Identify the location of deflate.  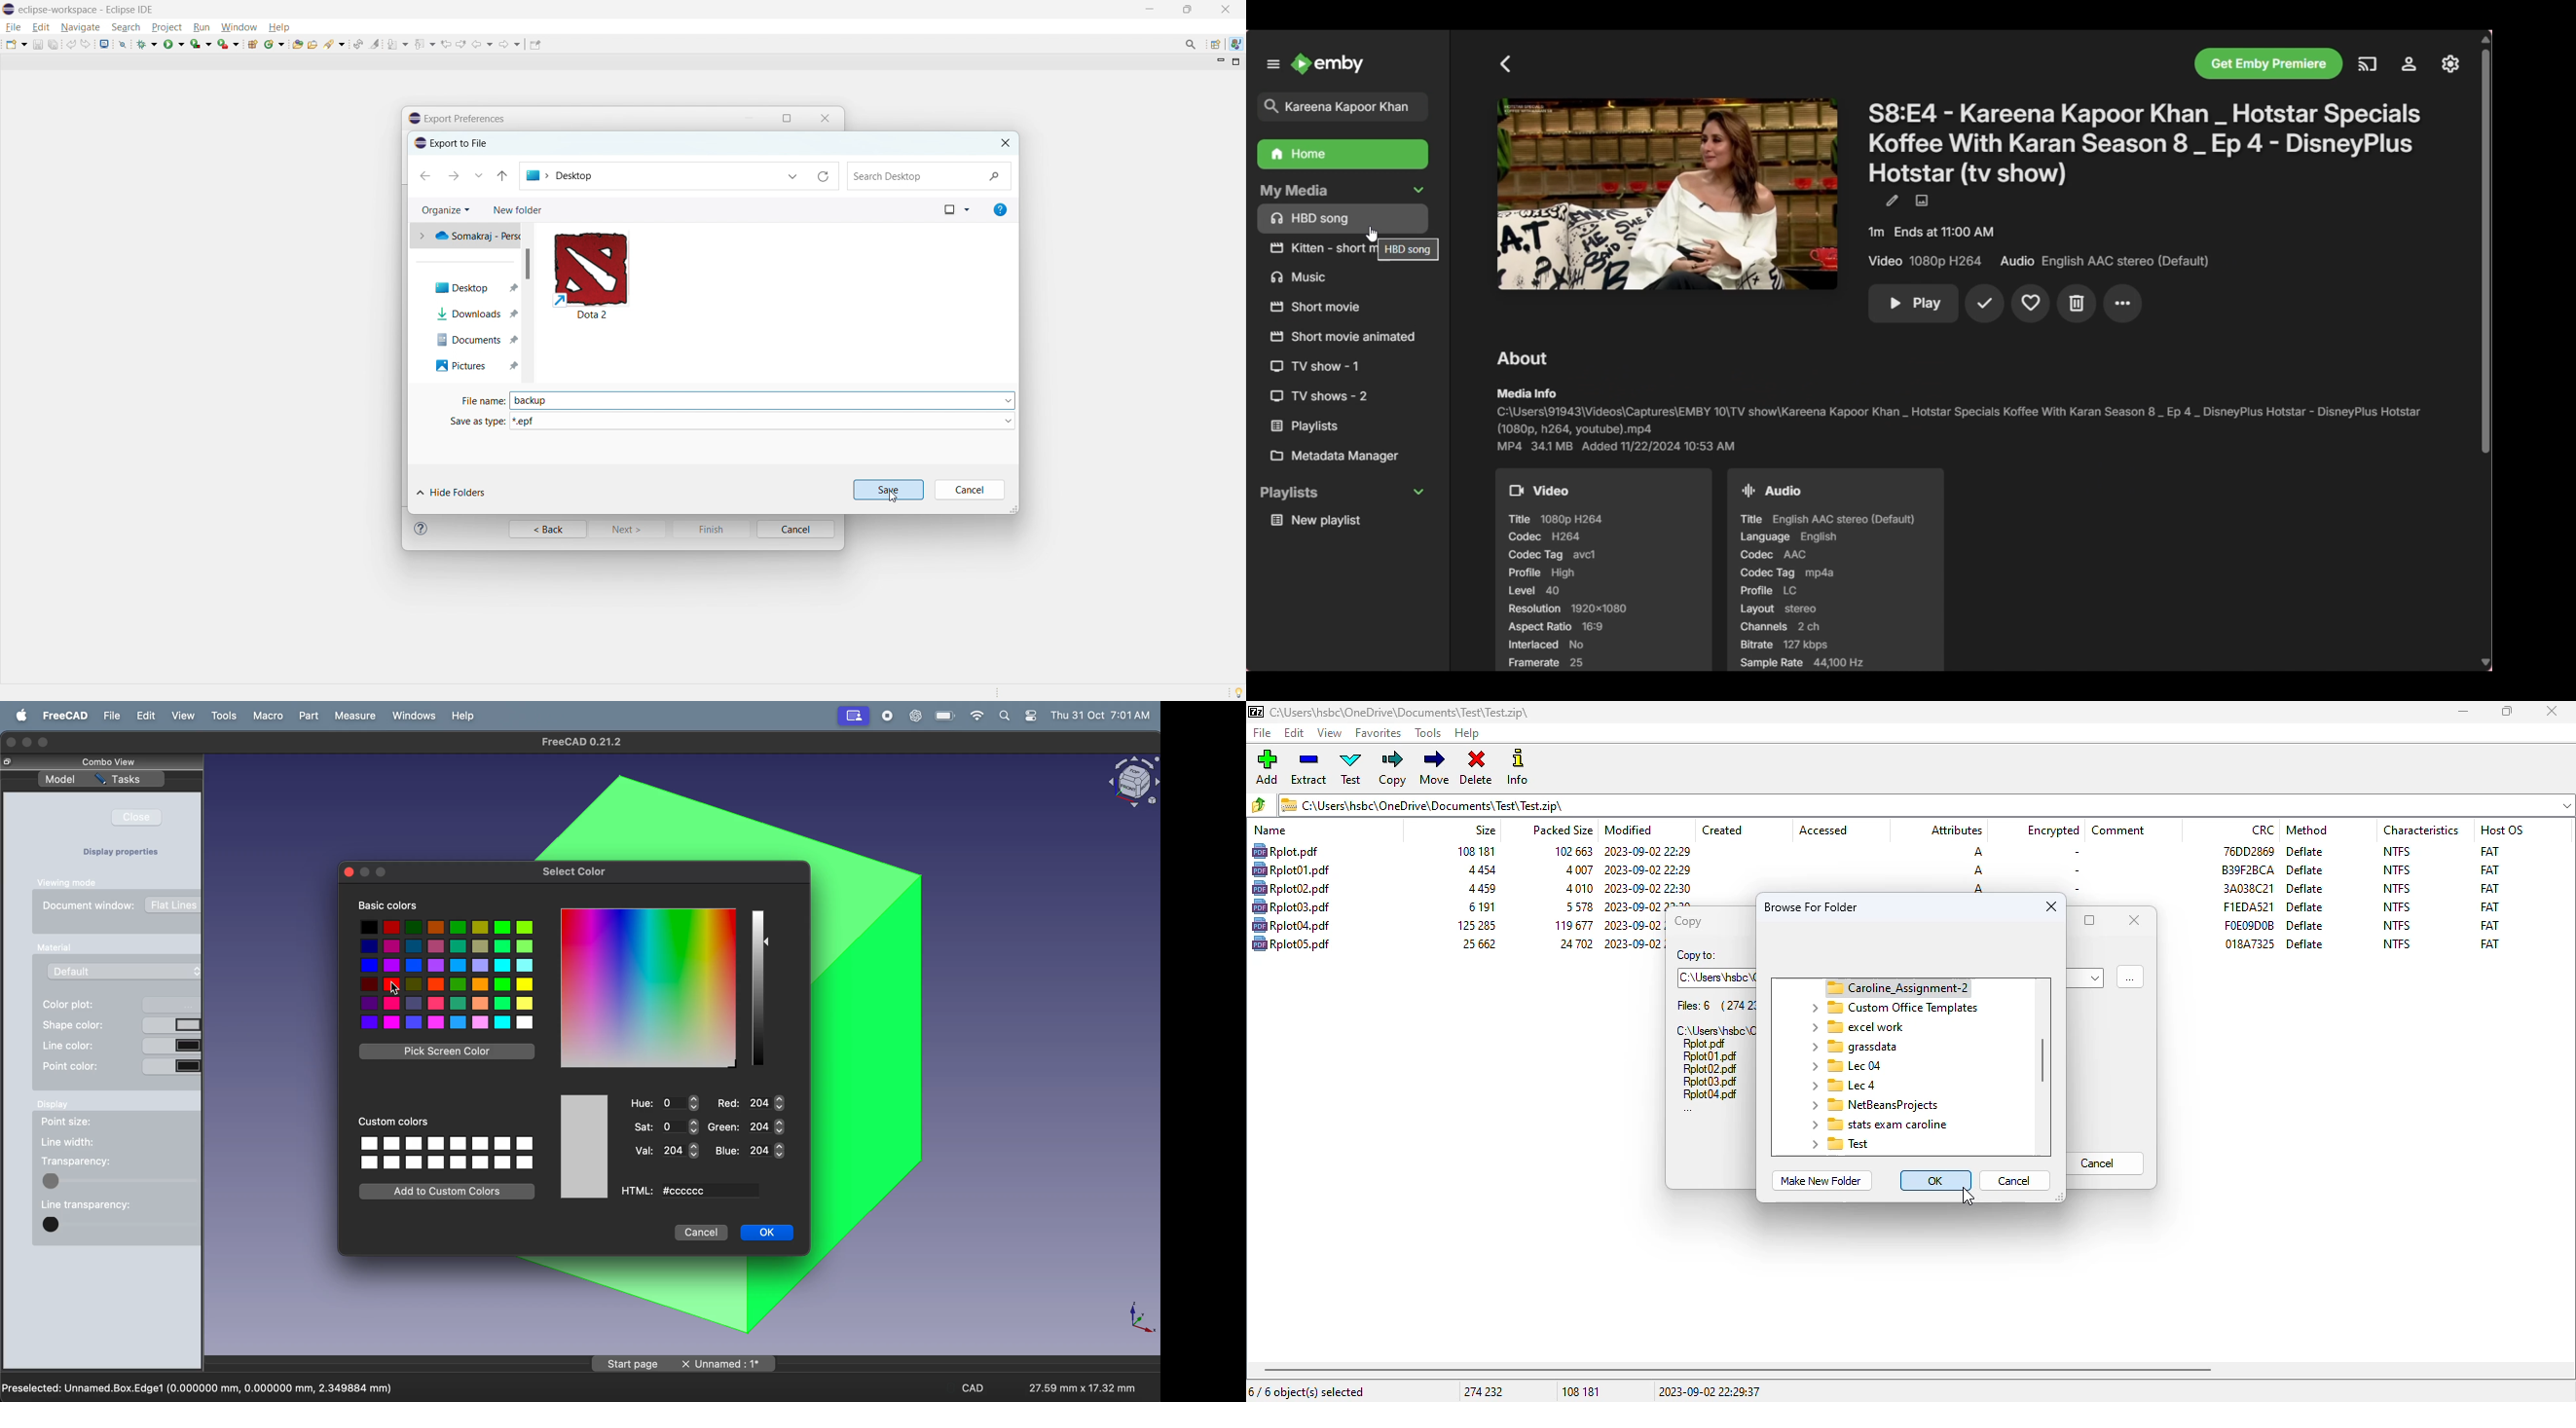
(2306, 925).